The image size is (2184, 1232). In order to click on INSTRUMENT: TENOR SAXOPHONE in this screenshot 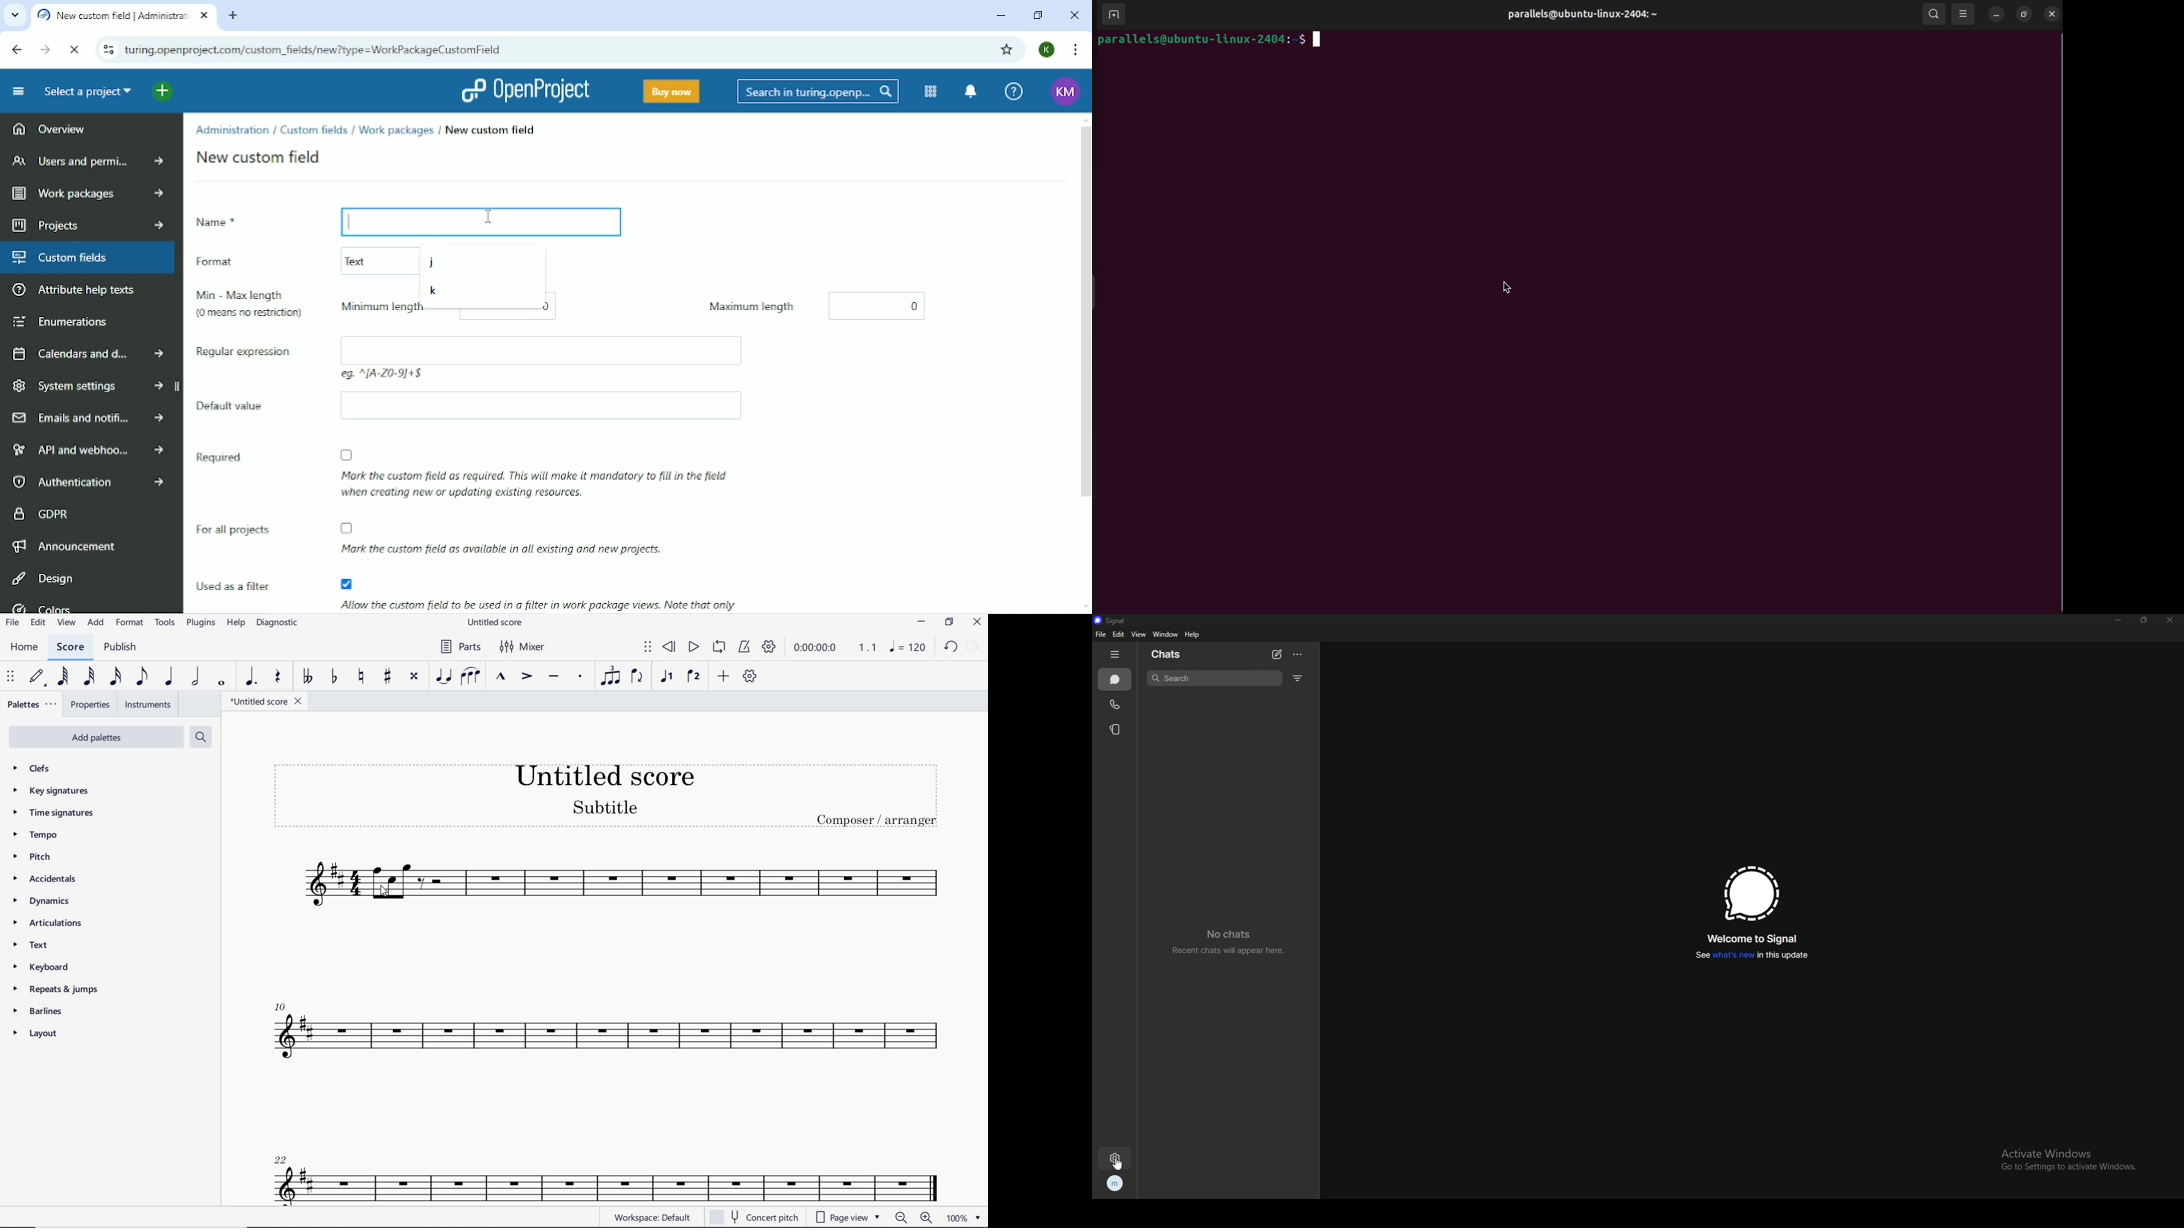, I will do `click(602, 1025)`.